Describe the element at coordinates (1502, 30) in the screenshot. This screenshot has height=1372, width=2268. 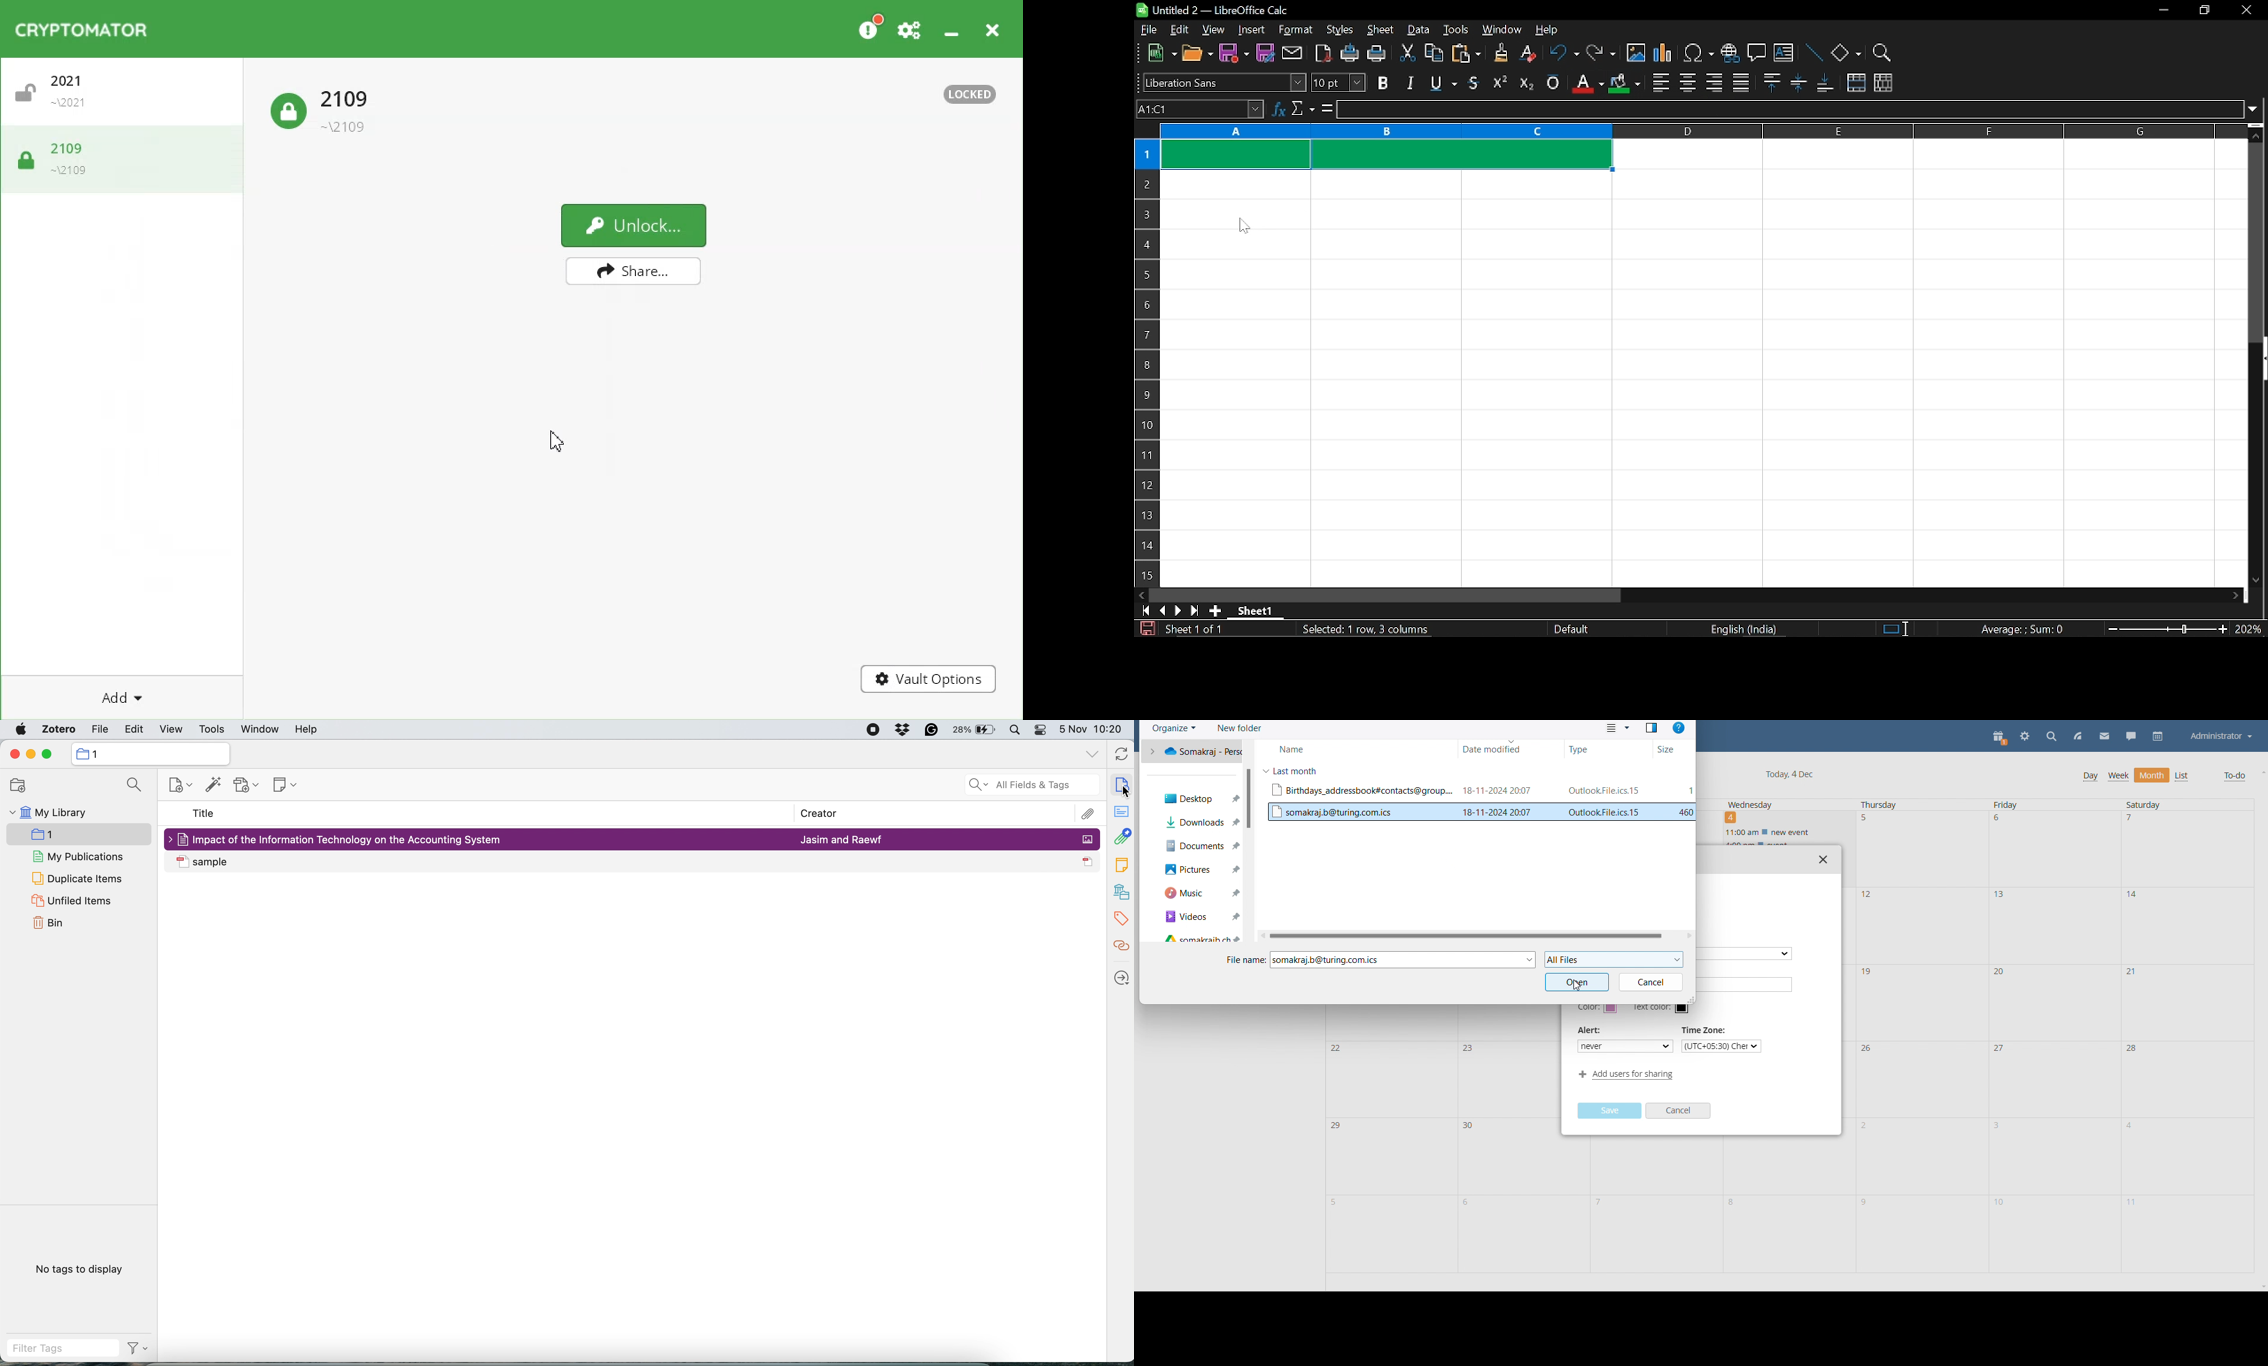
I see `window` at that location.